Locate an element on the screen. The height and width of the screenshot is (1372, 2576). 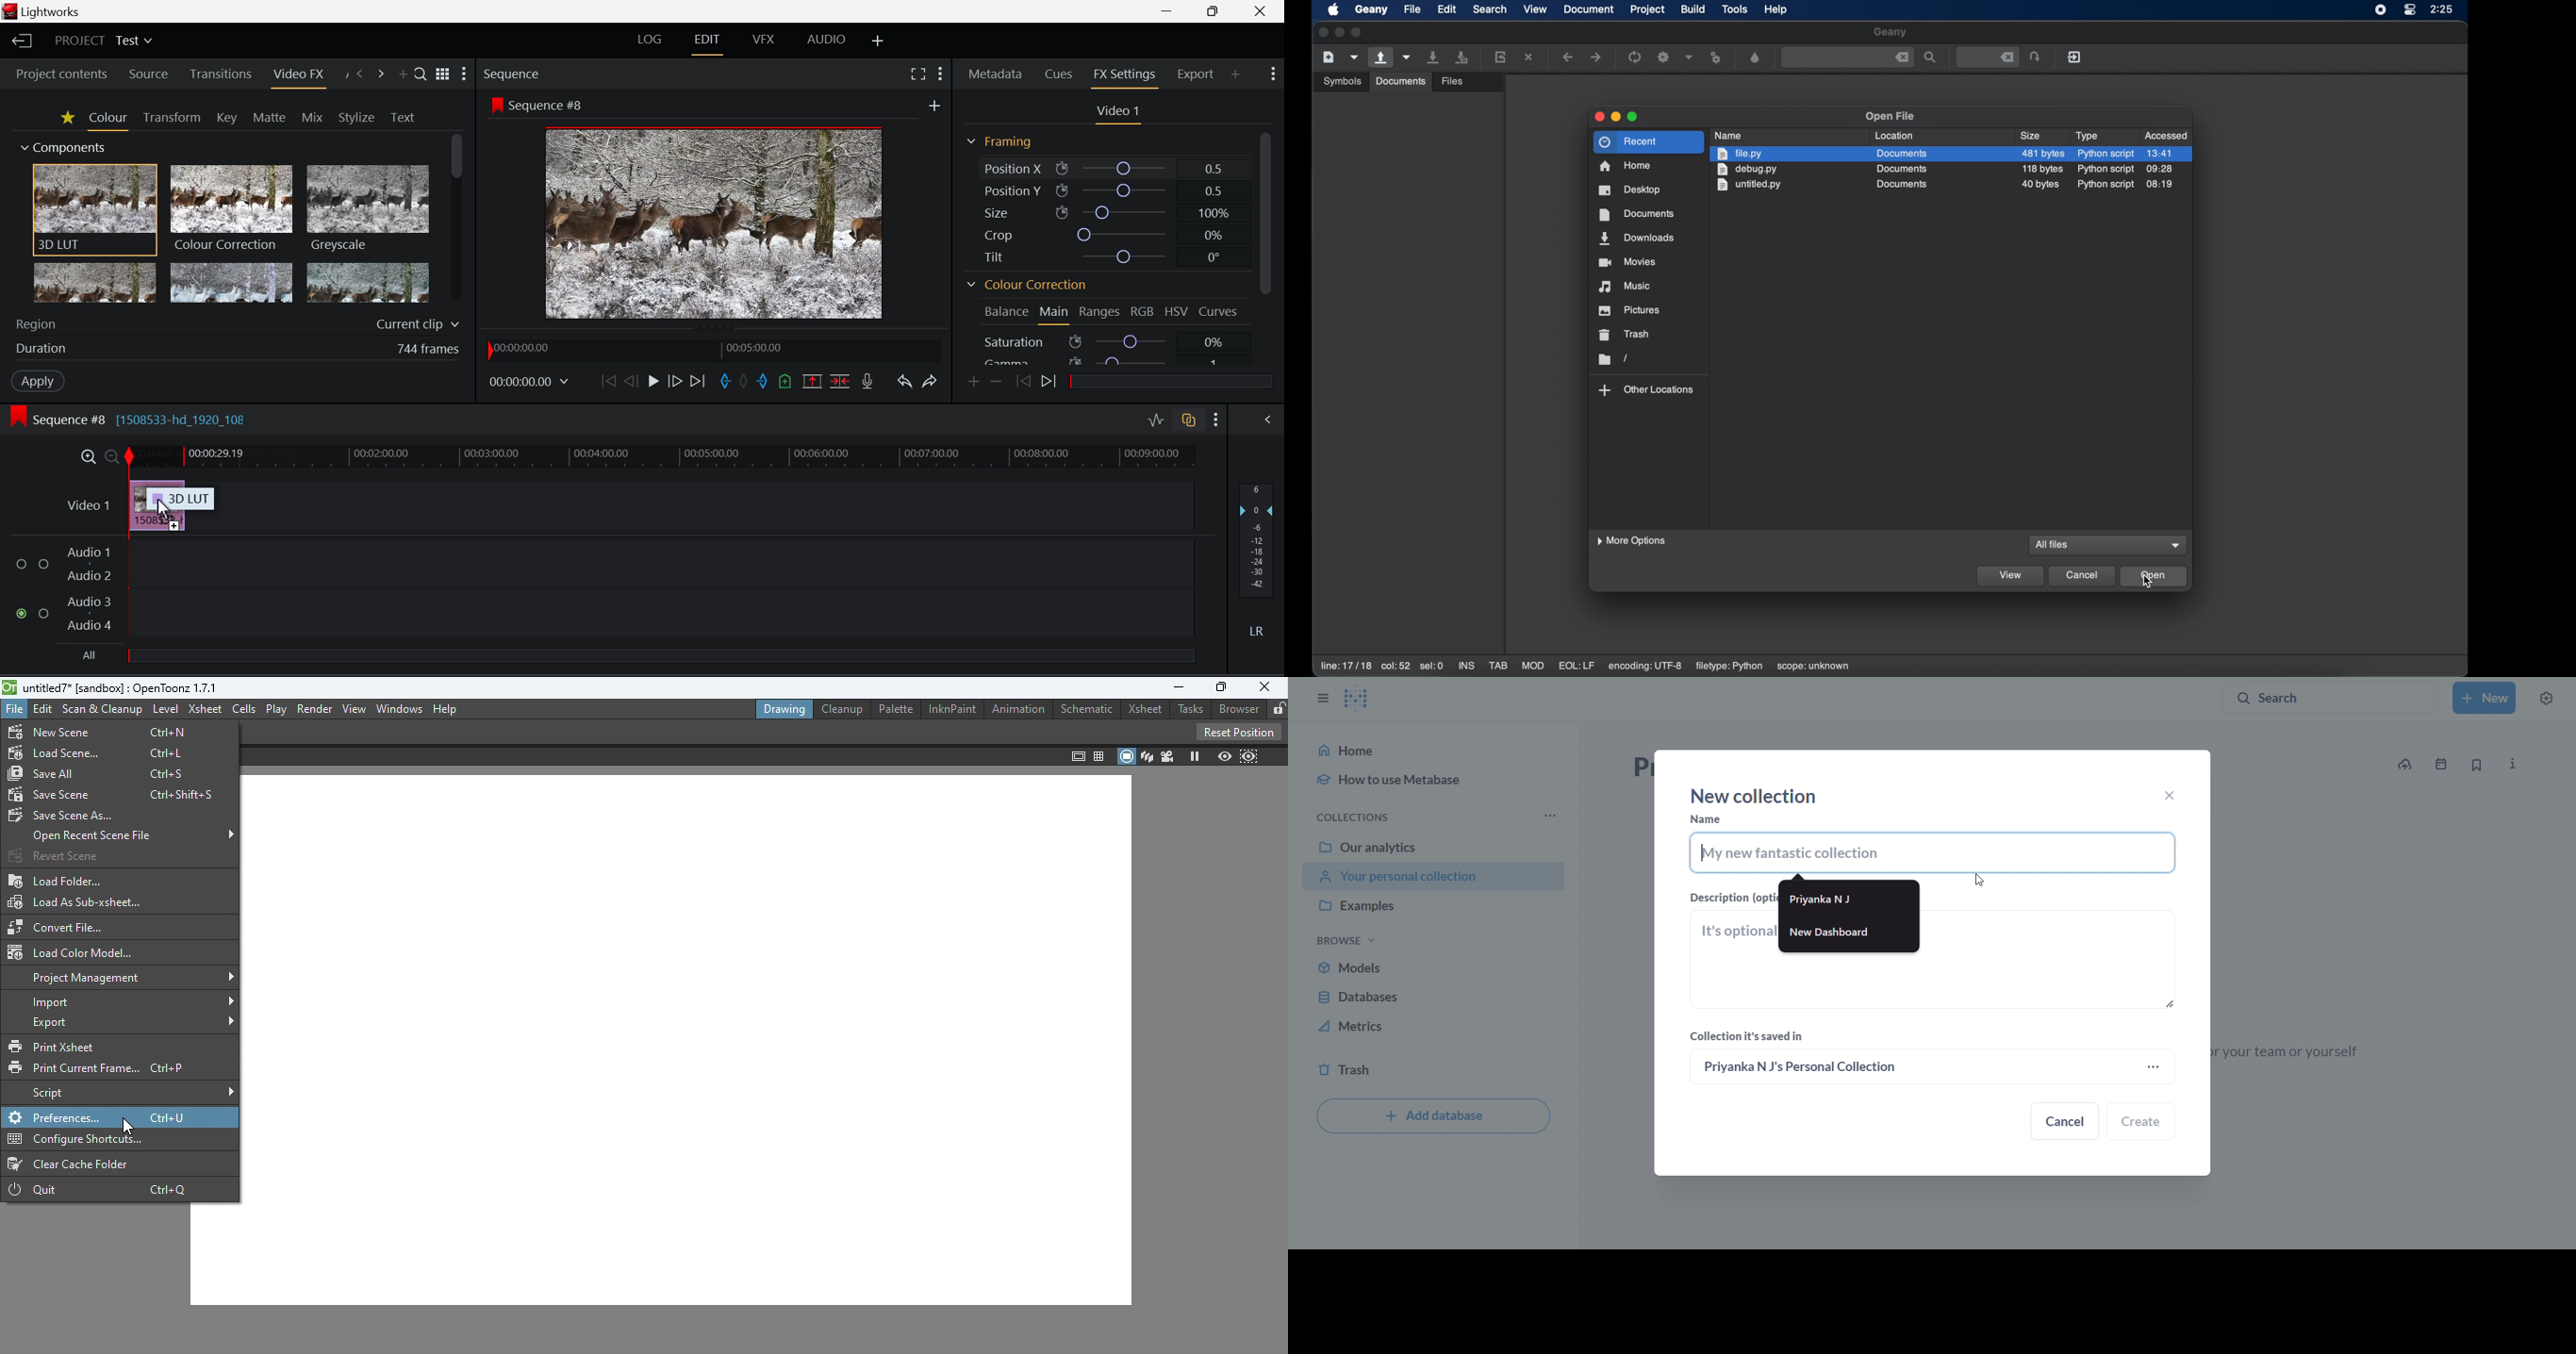
Delete/Cut is located at coordinates (842, 381).